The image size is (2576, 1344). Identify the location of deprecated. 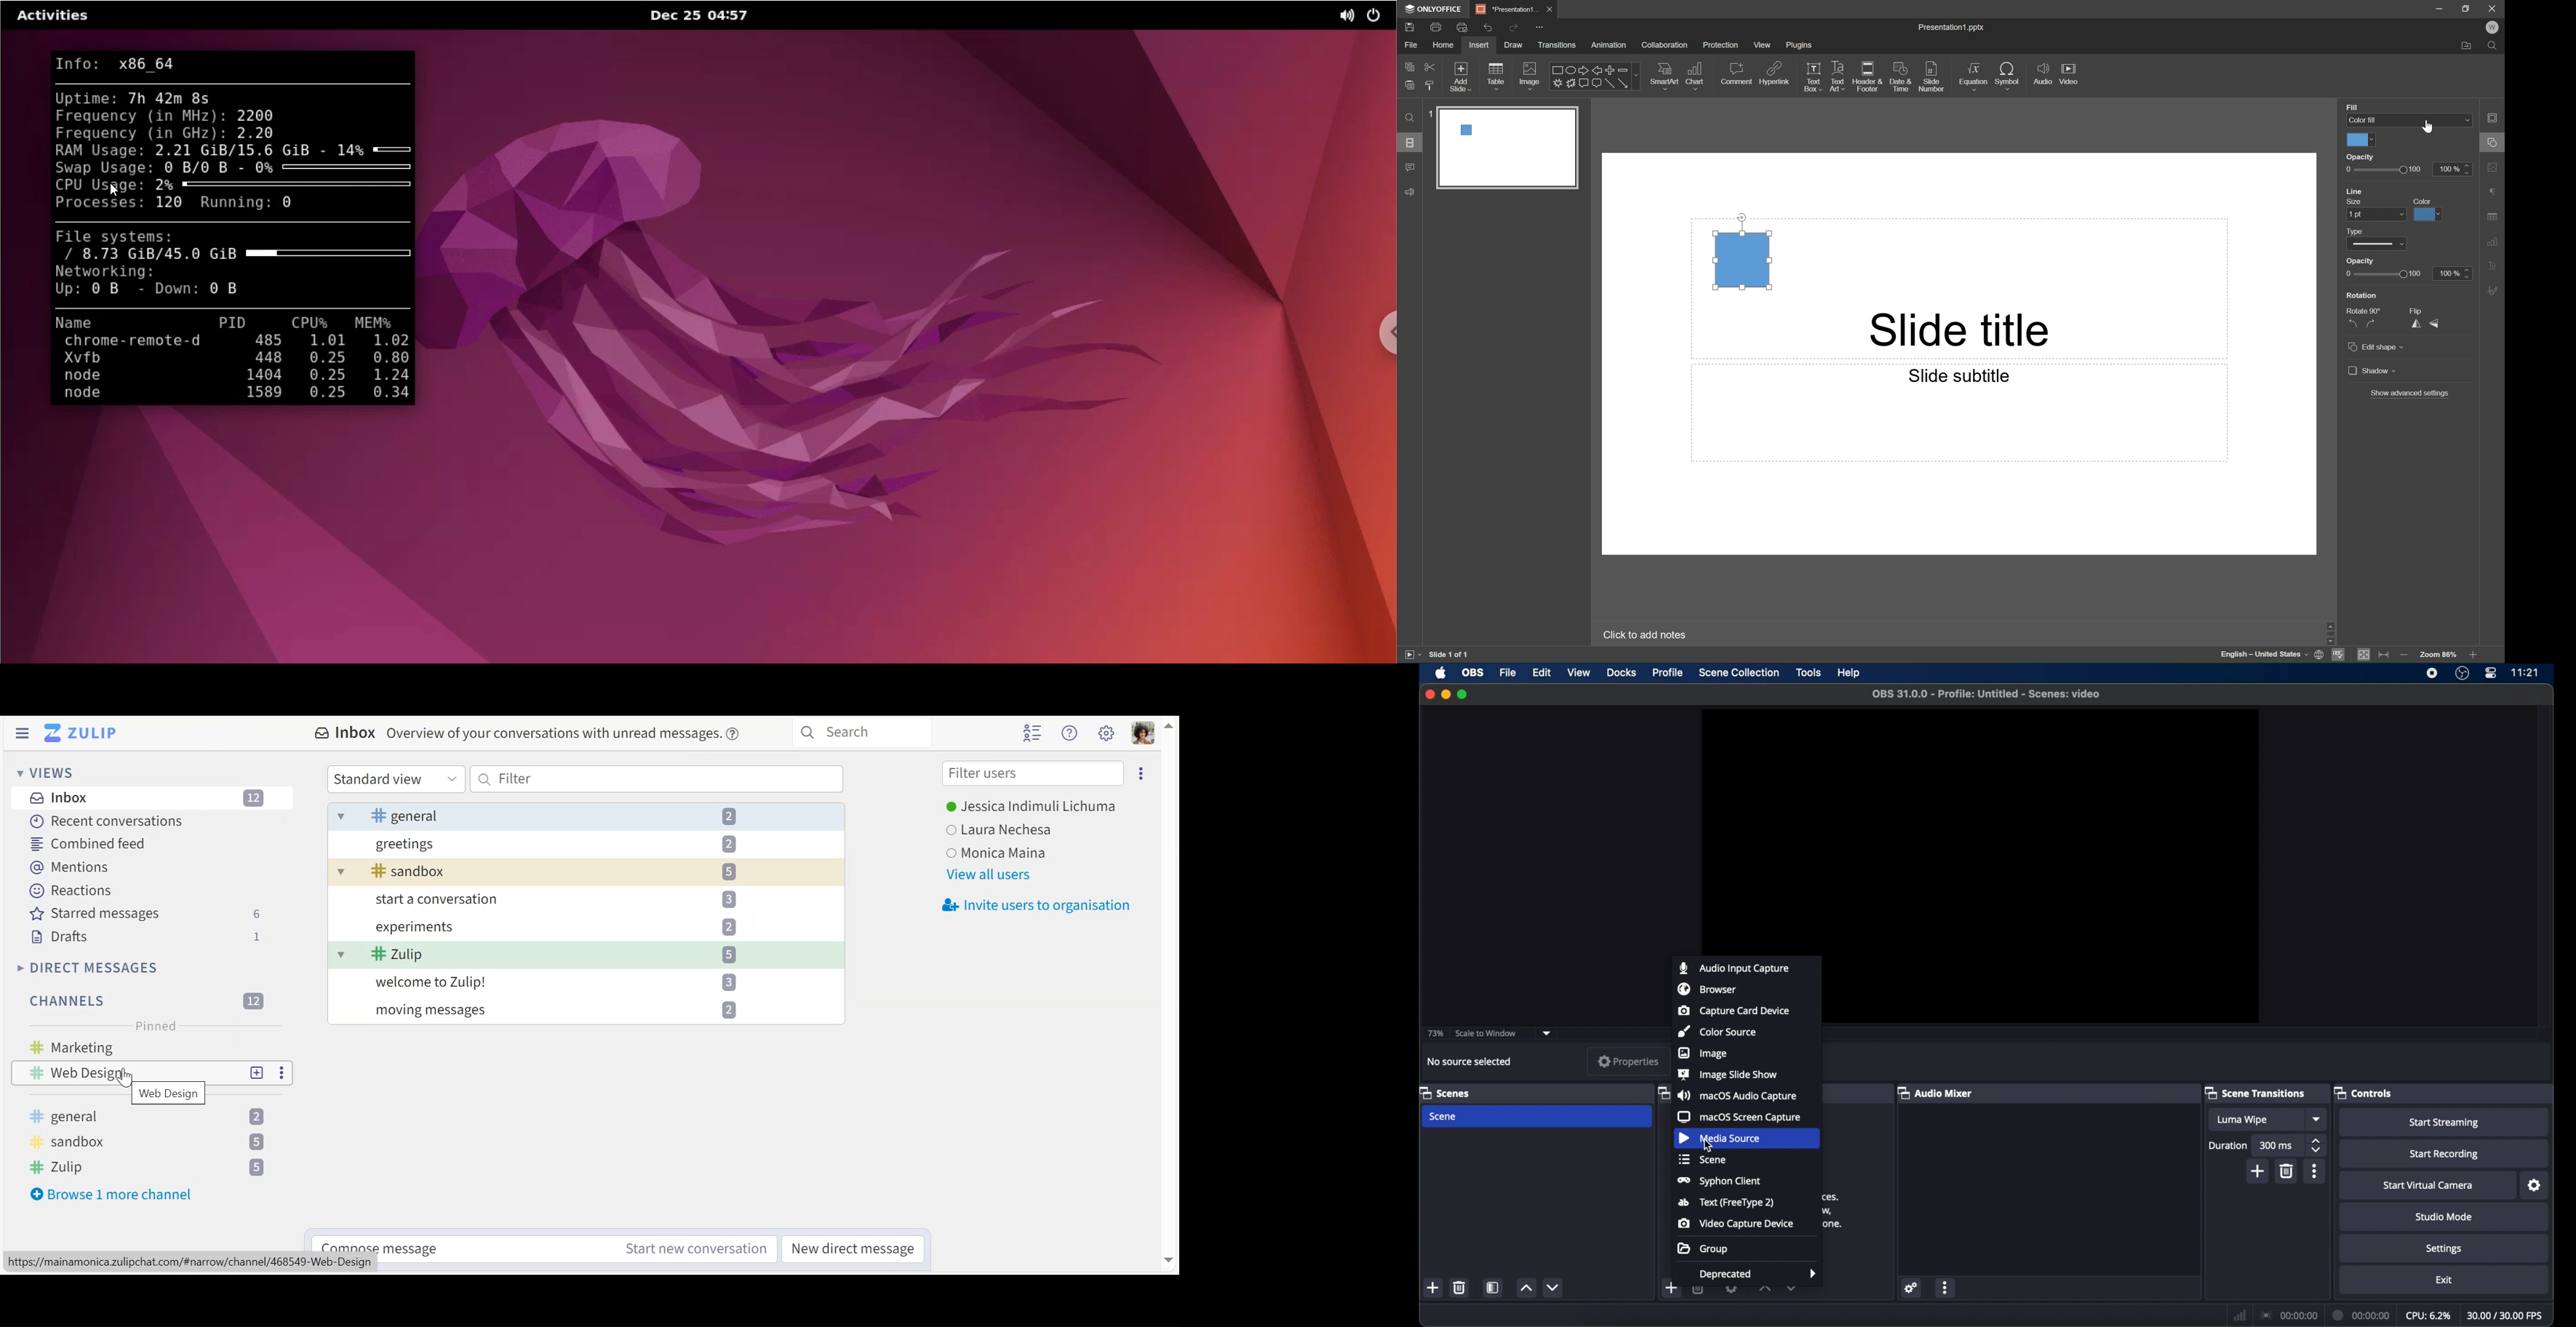
(1759, 1275).